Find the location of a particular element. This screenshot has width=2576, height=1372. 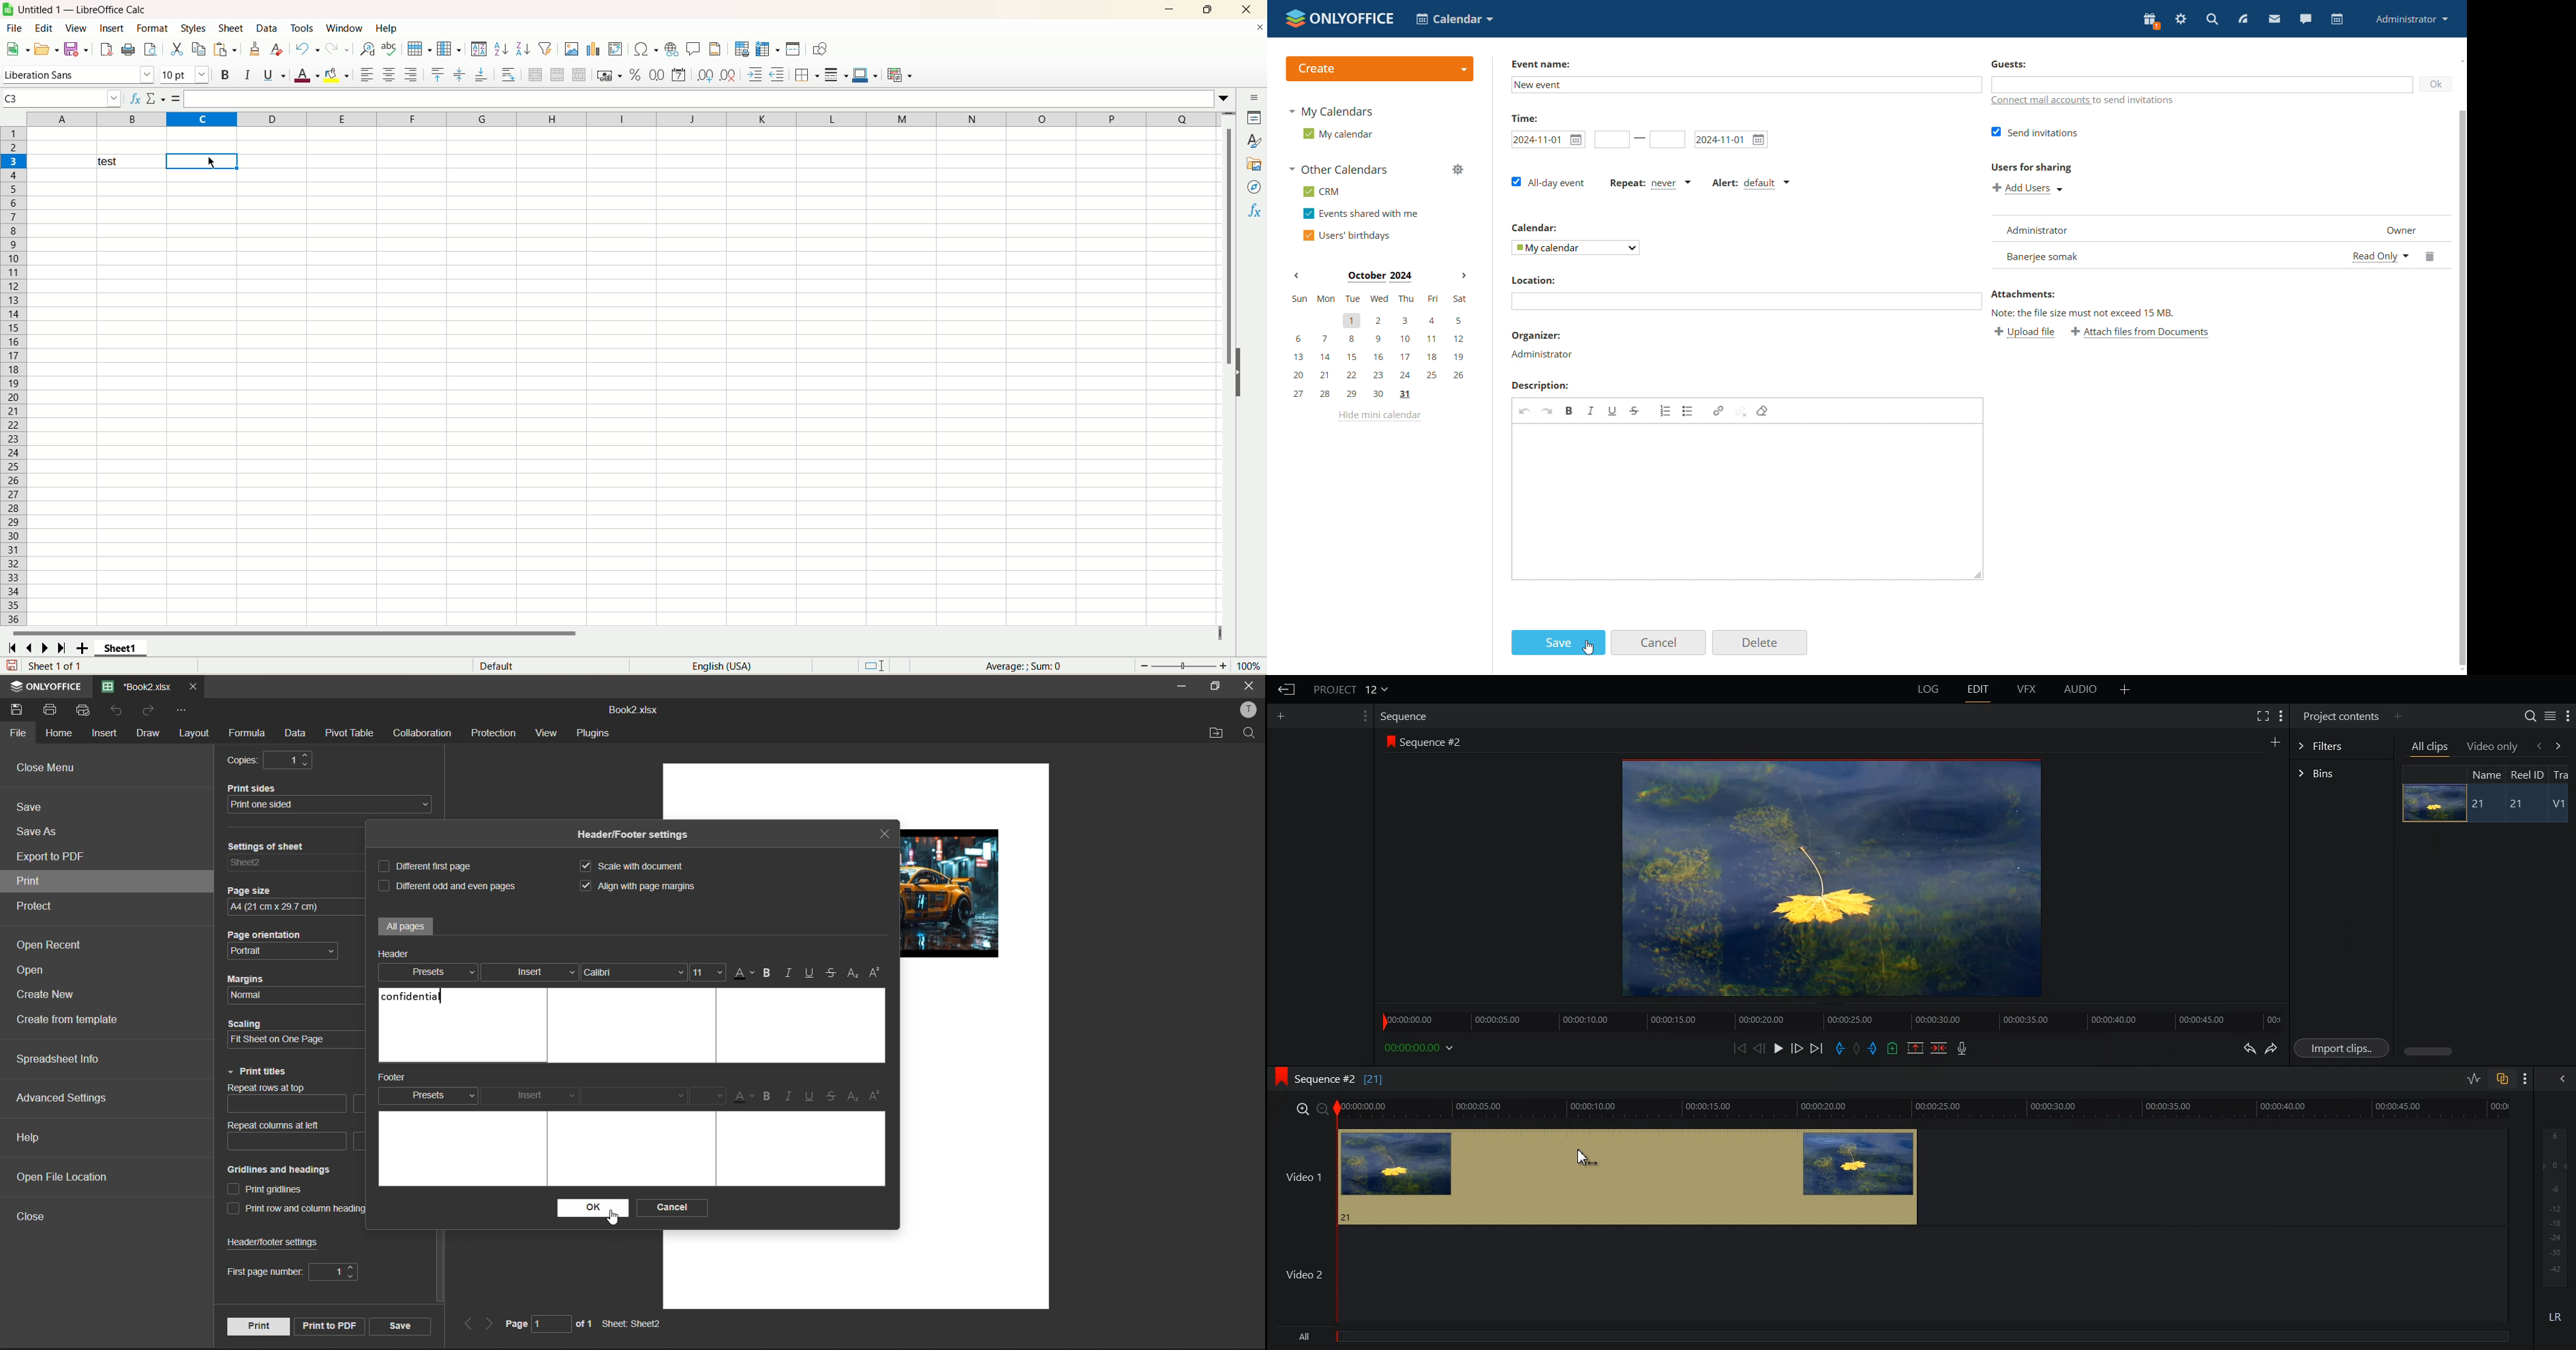

bold is located at coordinates (226, 75).